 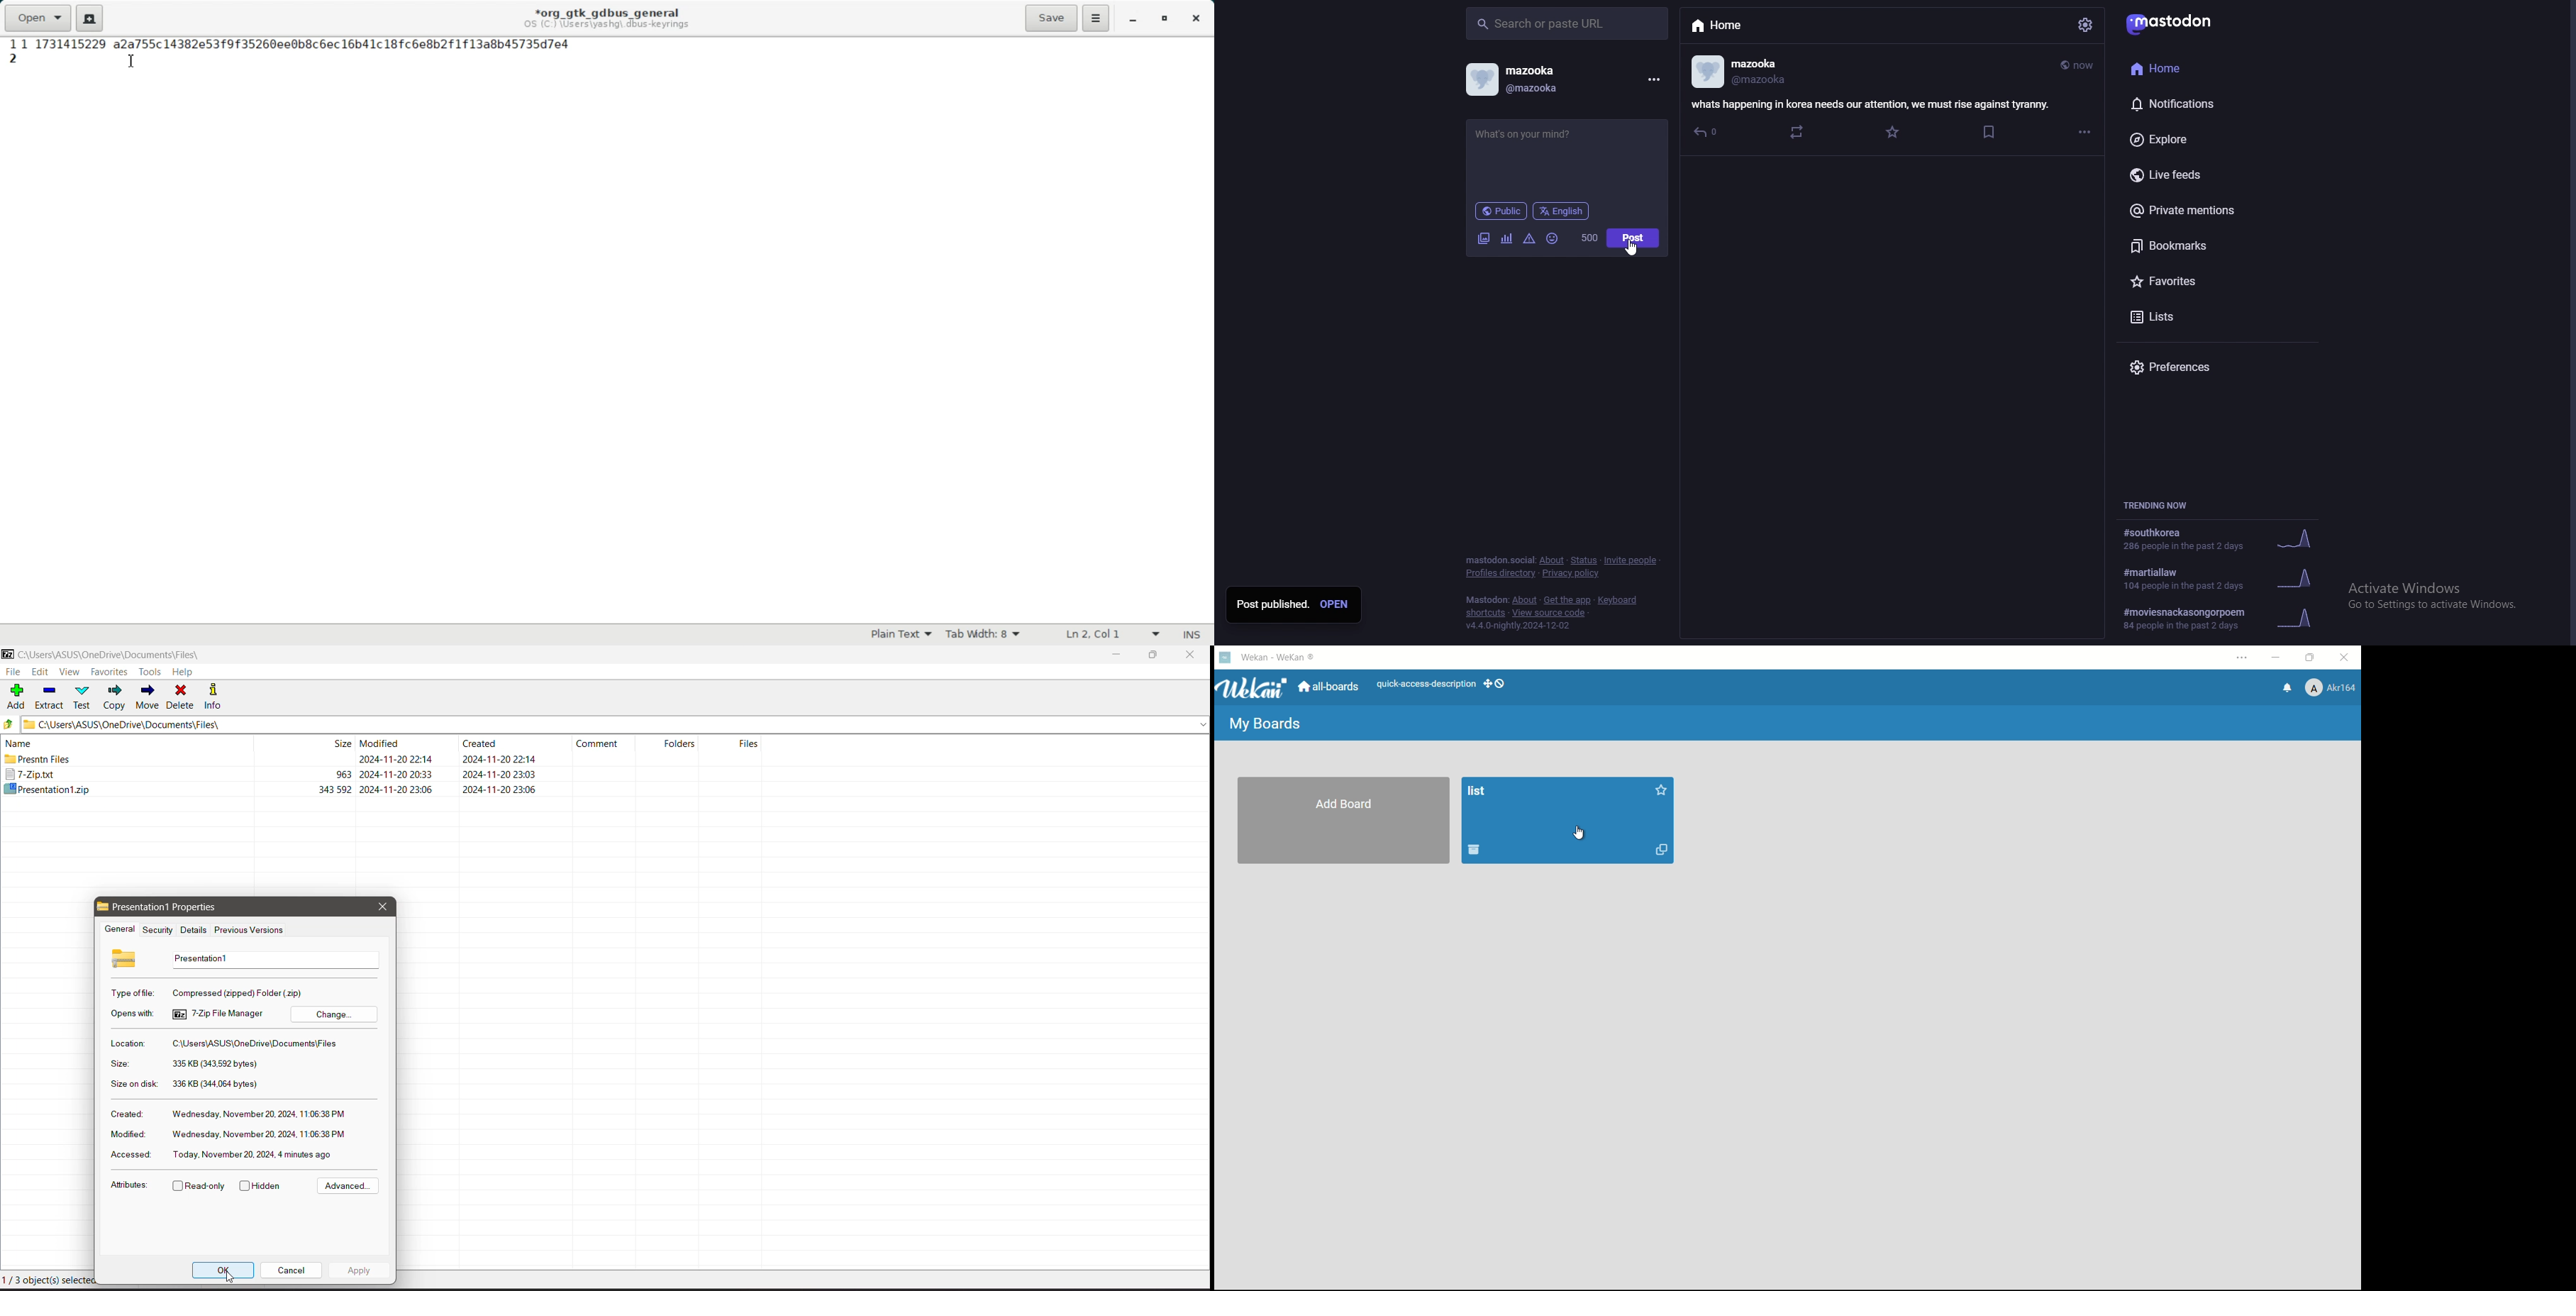 What do you see at coordinates (382, 906) in the screenshot?
I see `Close` at bounding box center [382, 906].